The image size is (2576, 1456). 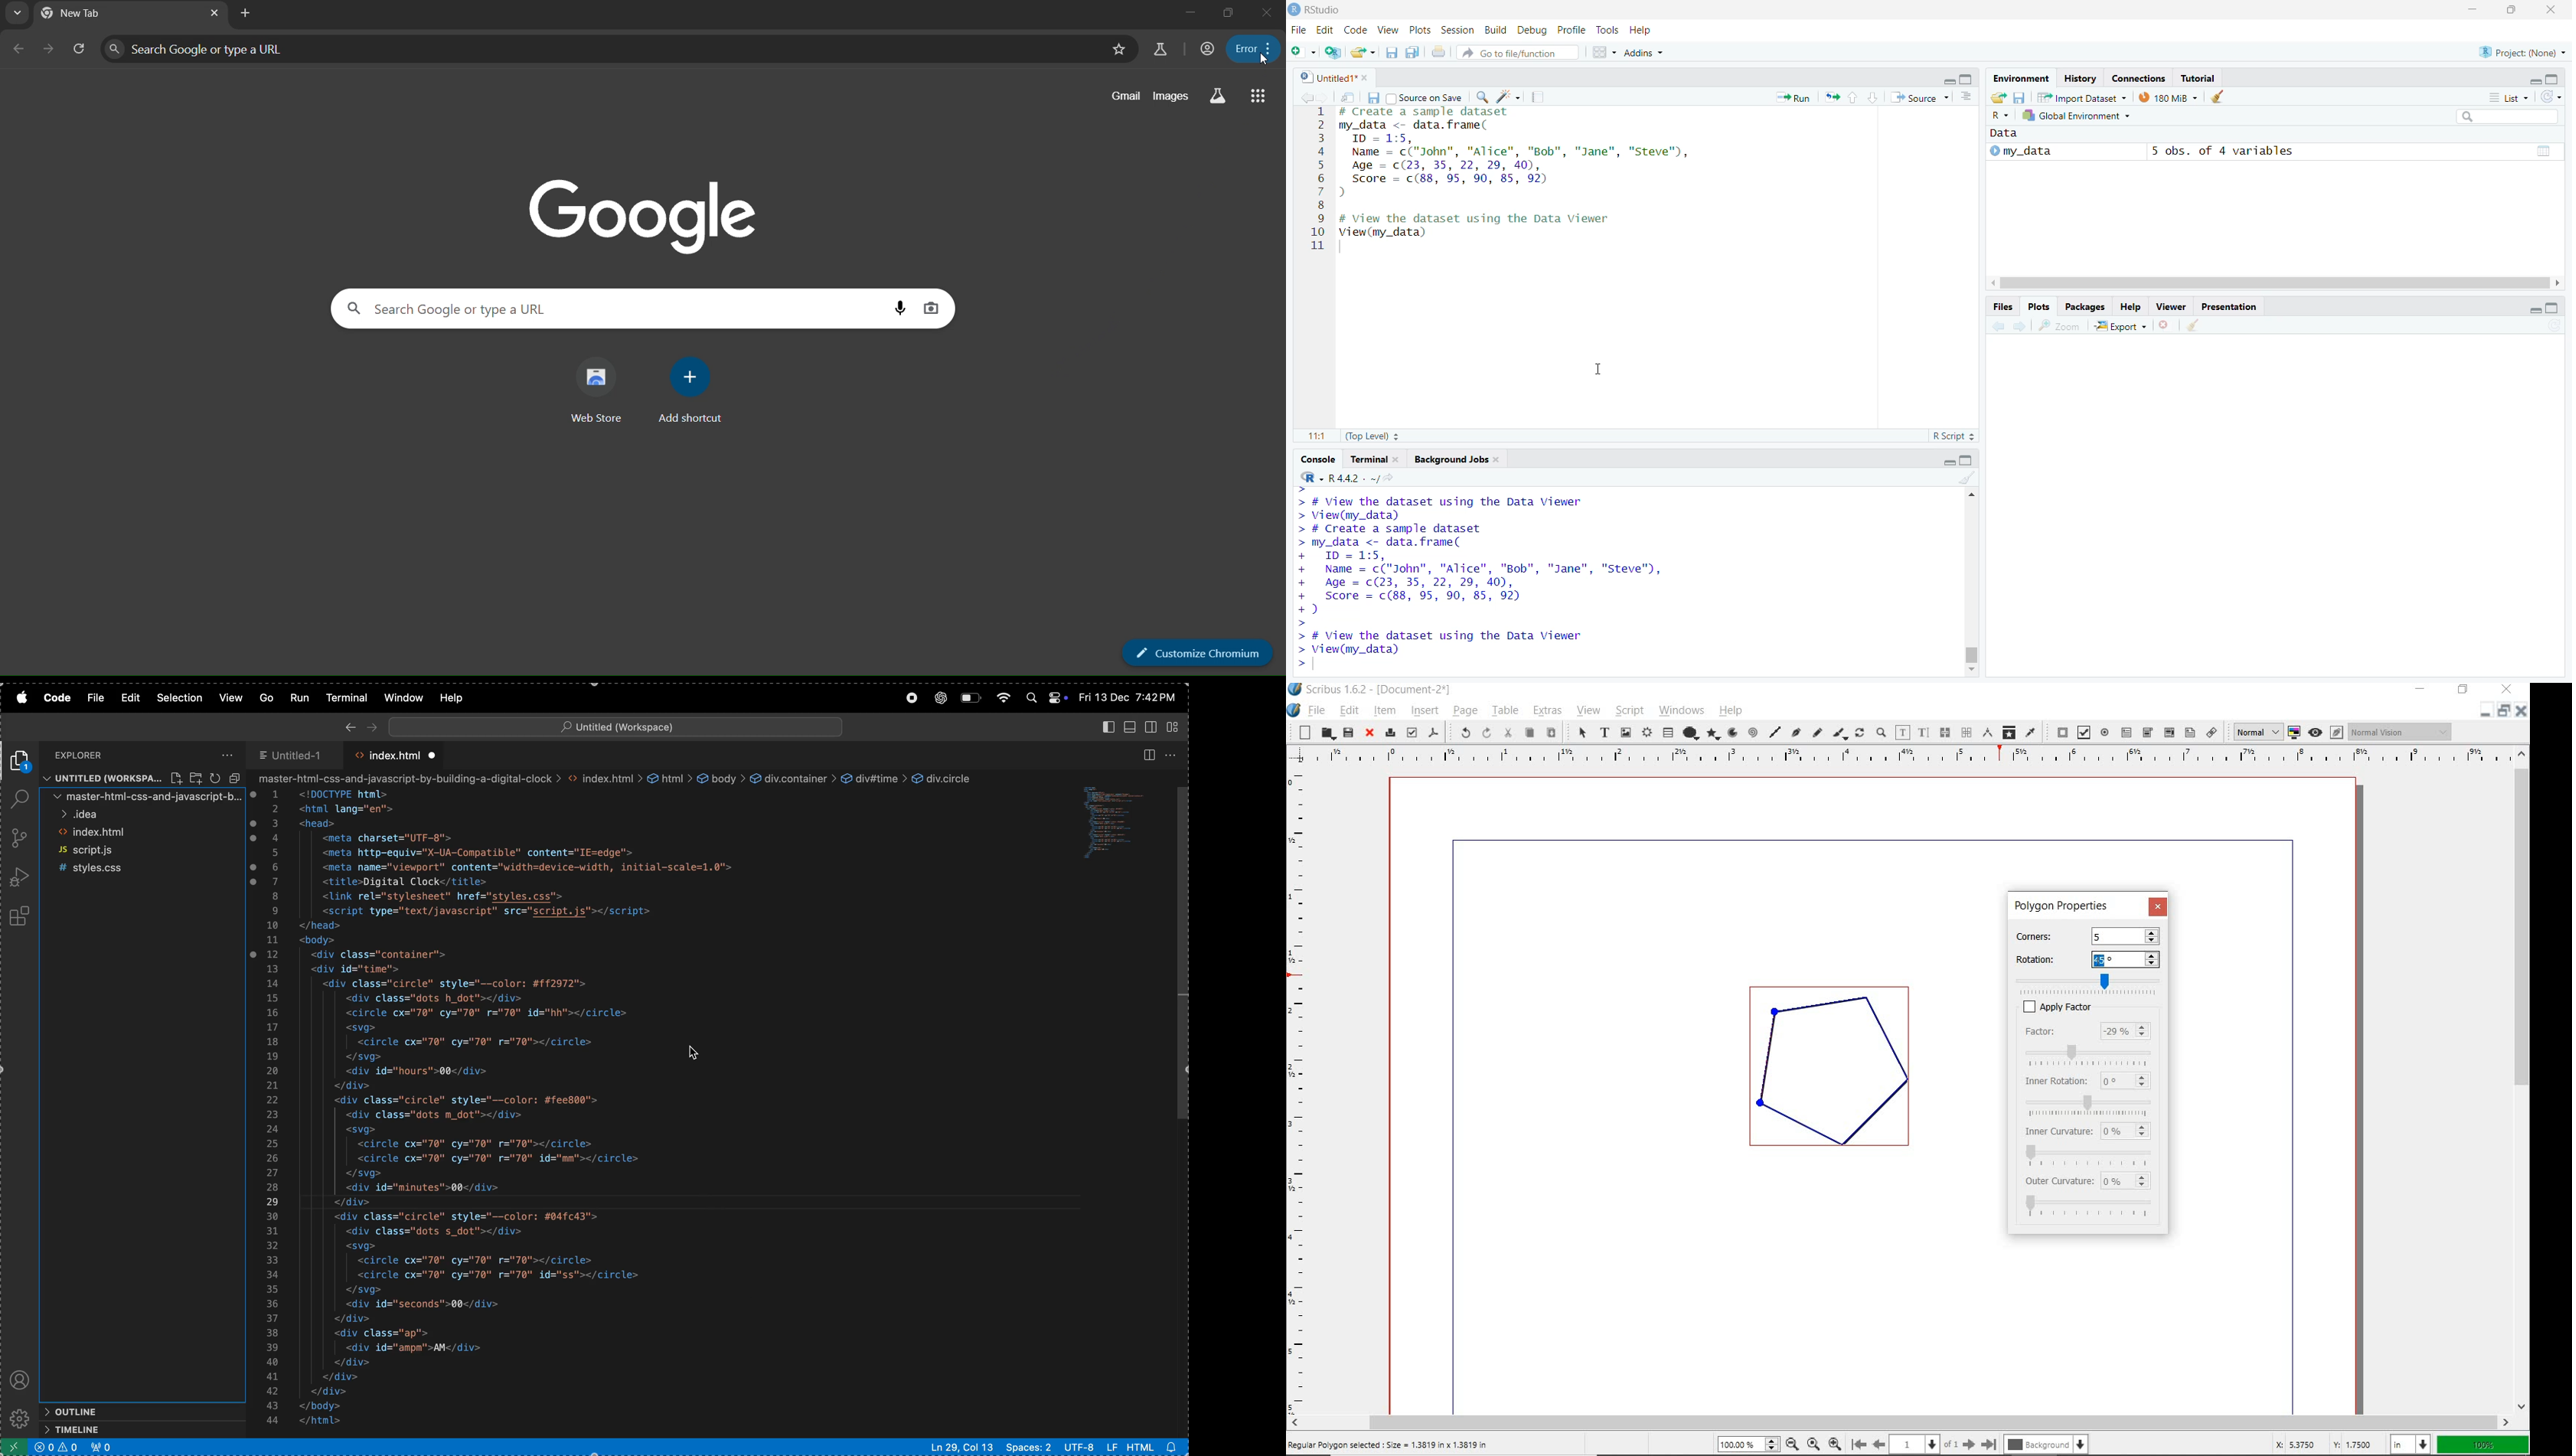 I want to click on polygon, so click(x=1715, y=733).